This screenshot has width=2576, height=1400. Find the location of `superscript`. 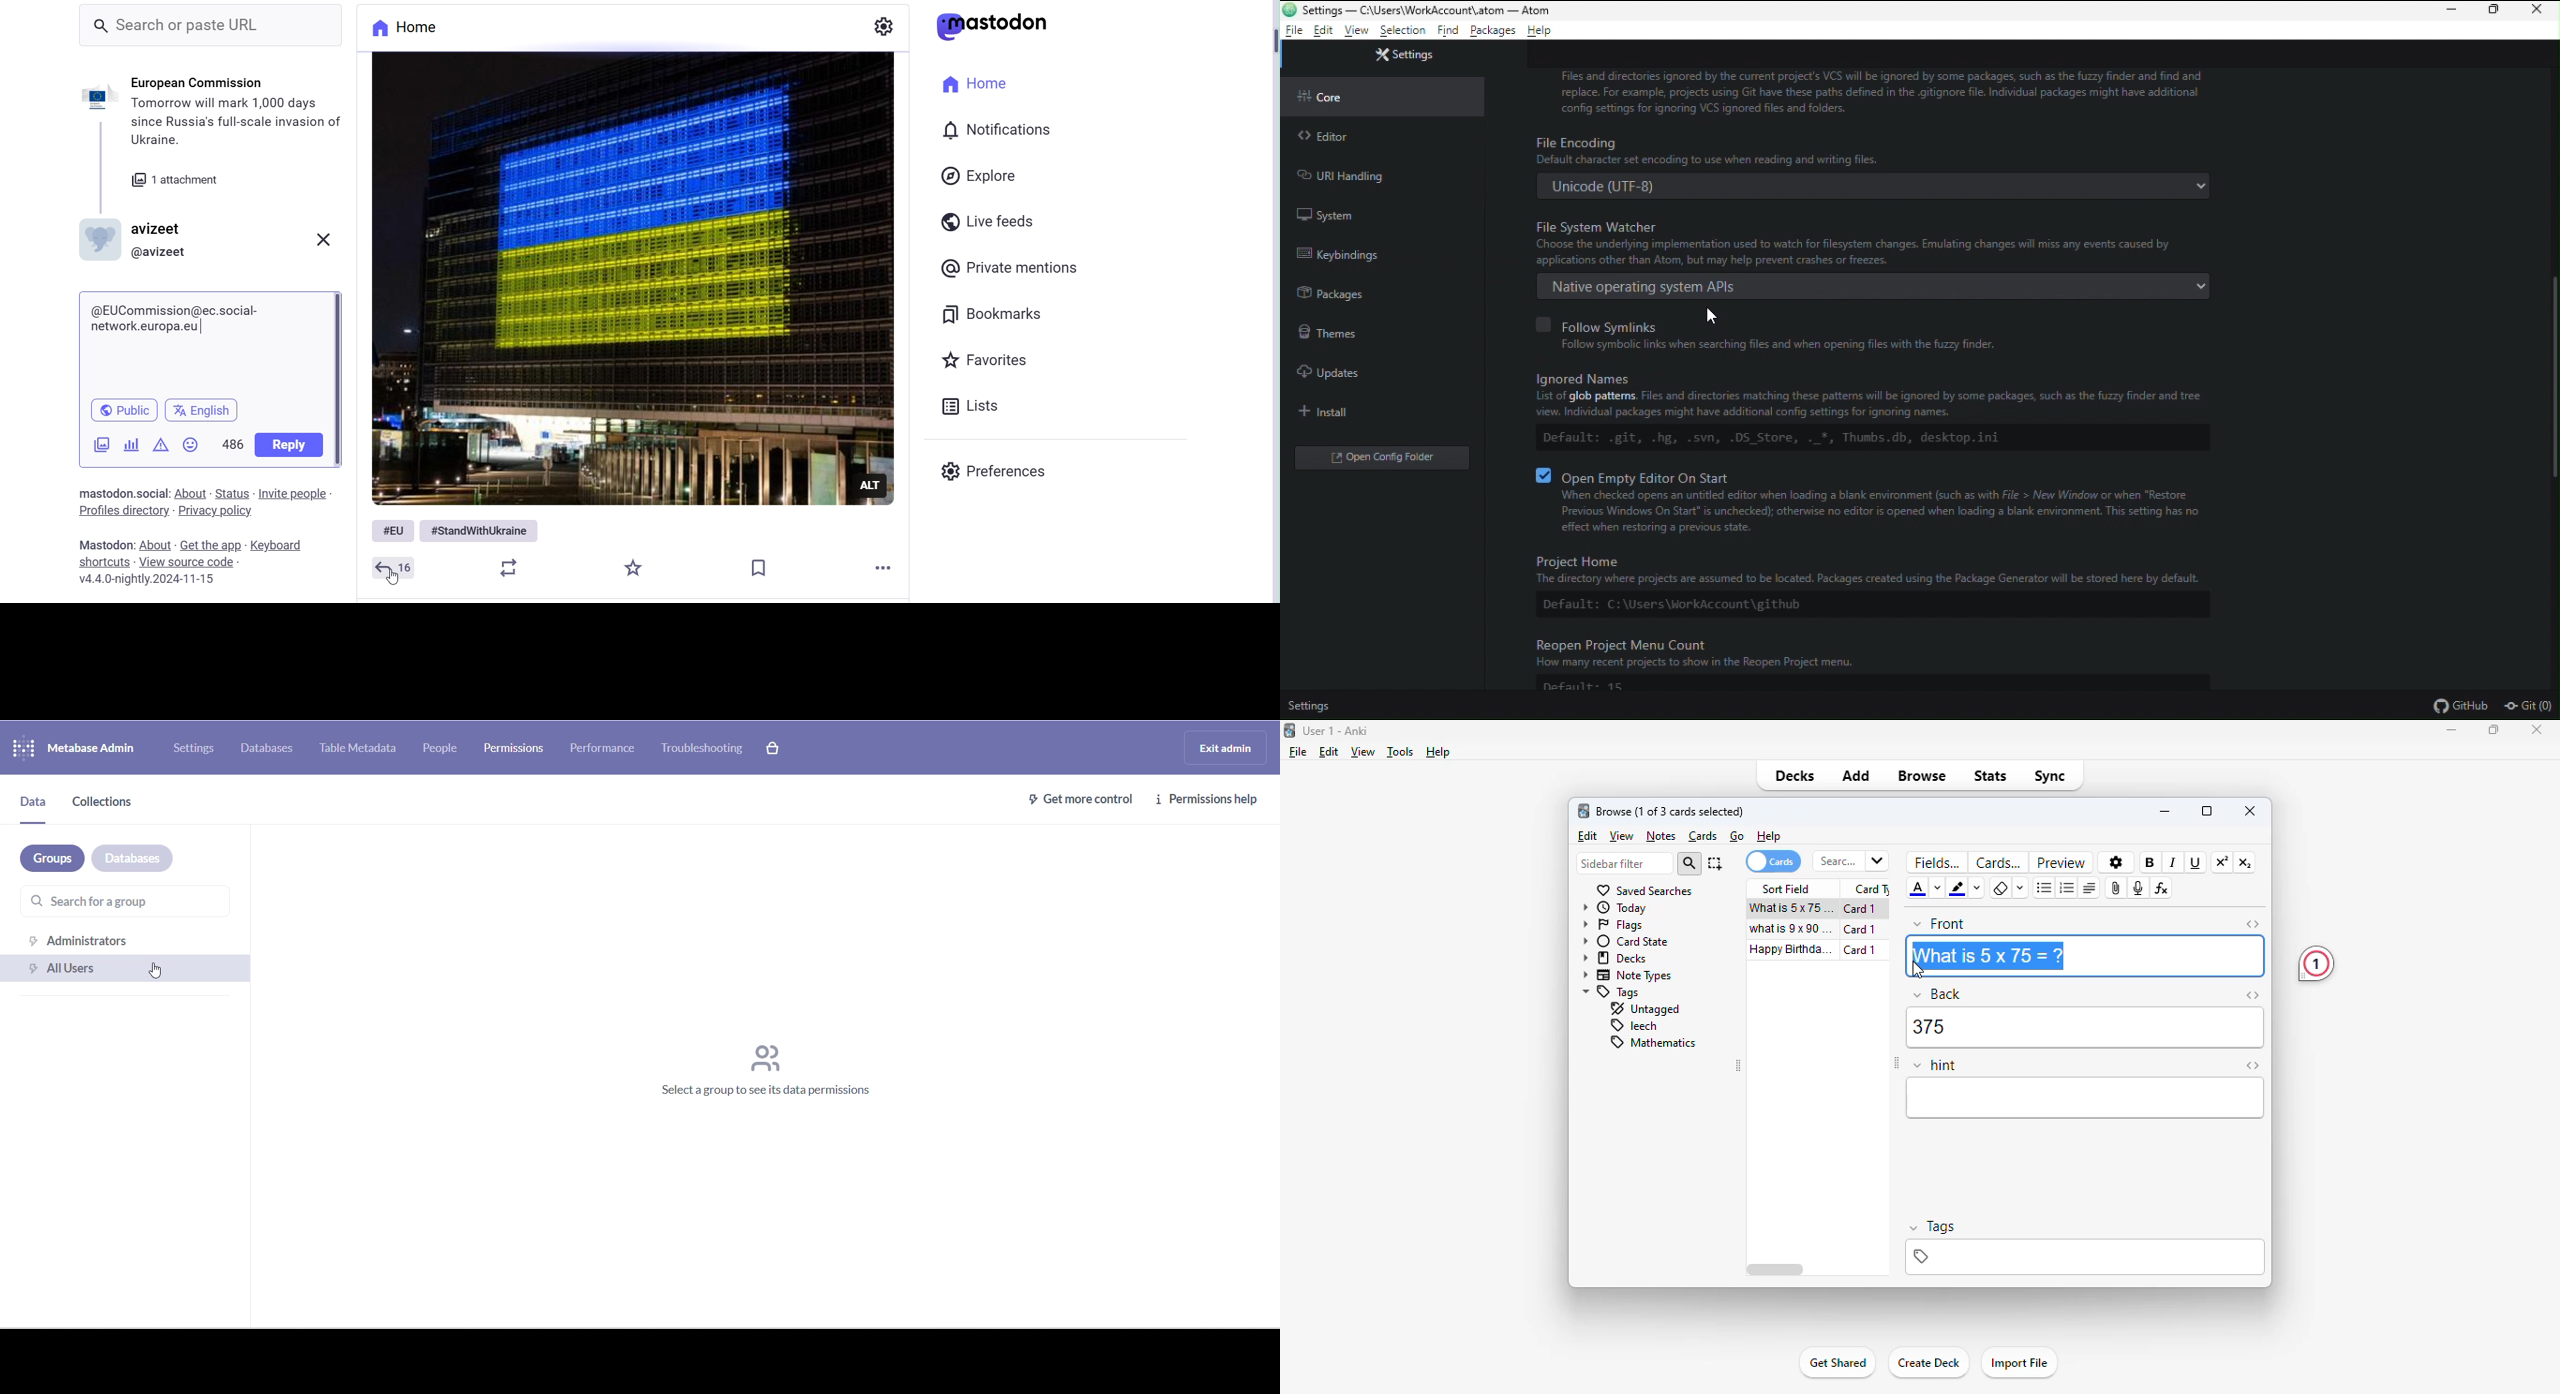

superscript is located at coordinates (2223, 862).